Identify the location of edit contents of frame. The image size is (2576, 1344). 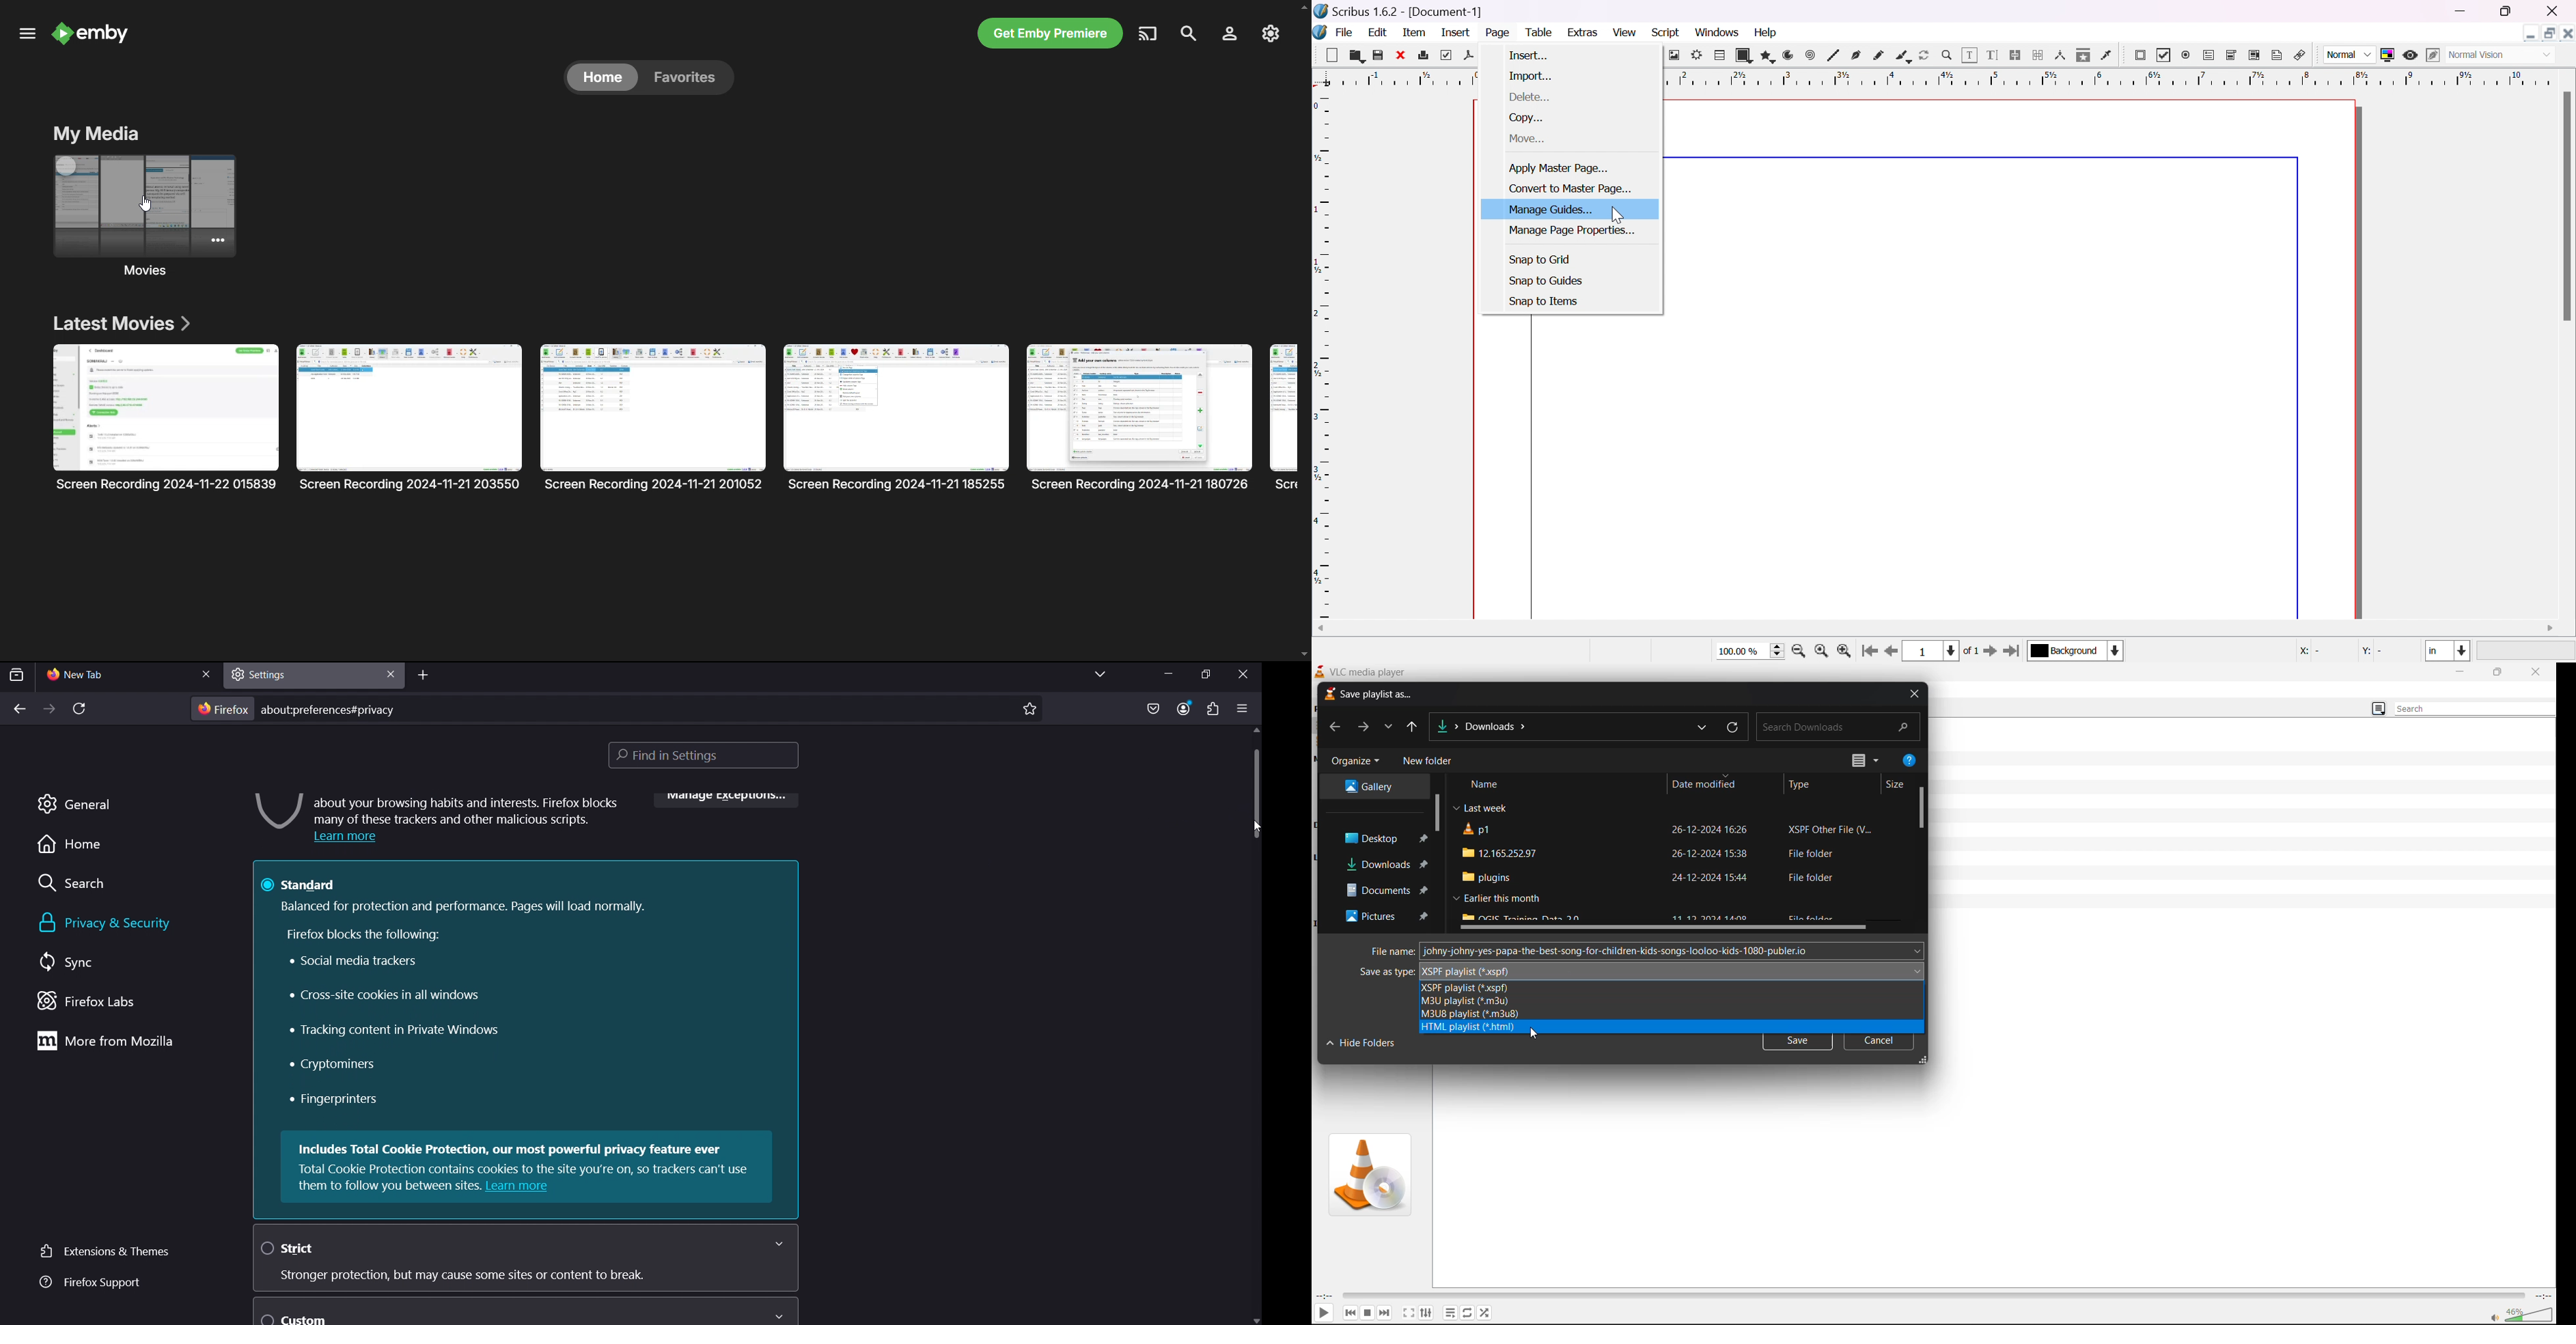
(1972, 56).